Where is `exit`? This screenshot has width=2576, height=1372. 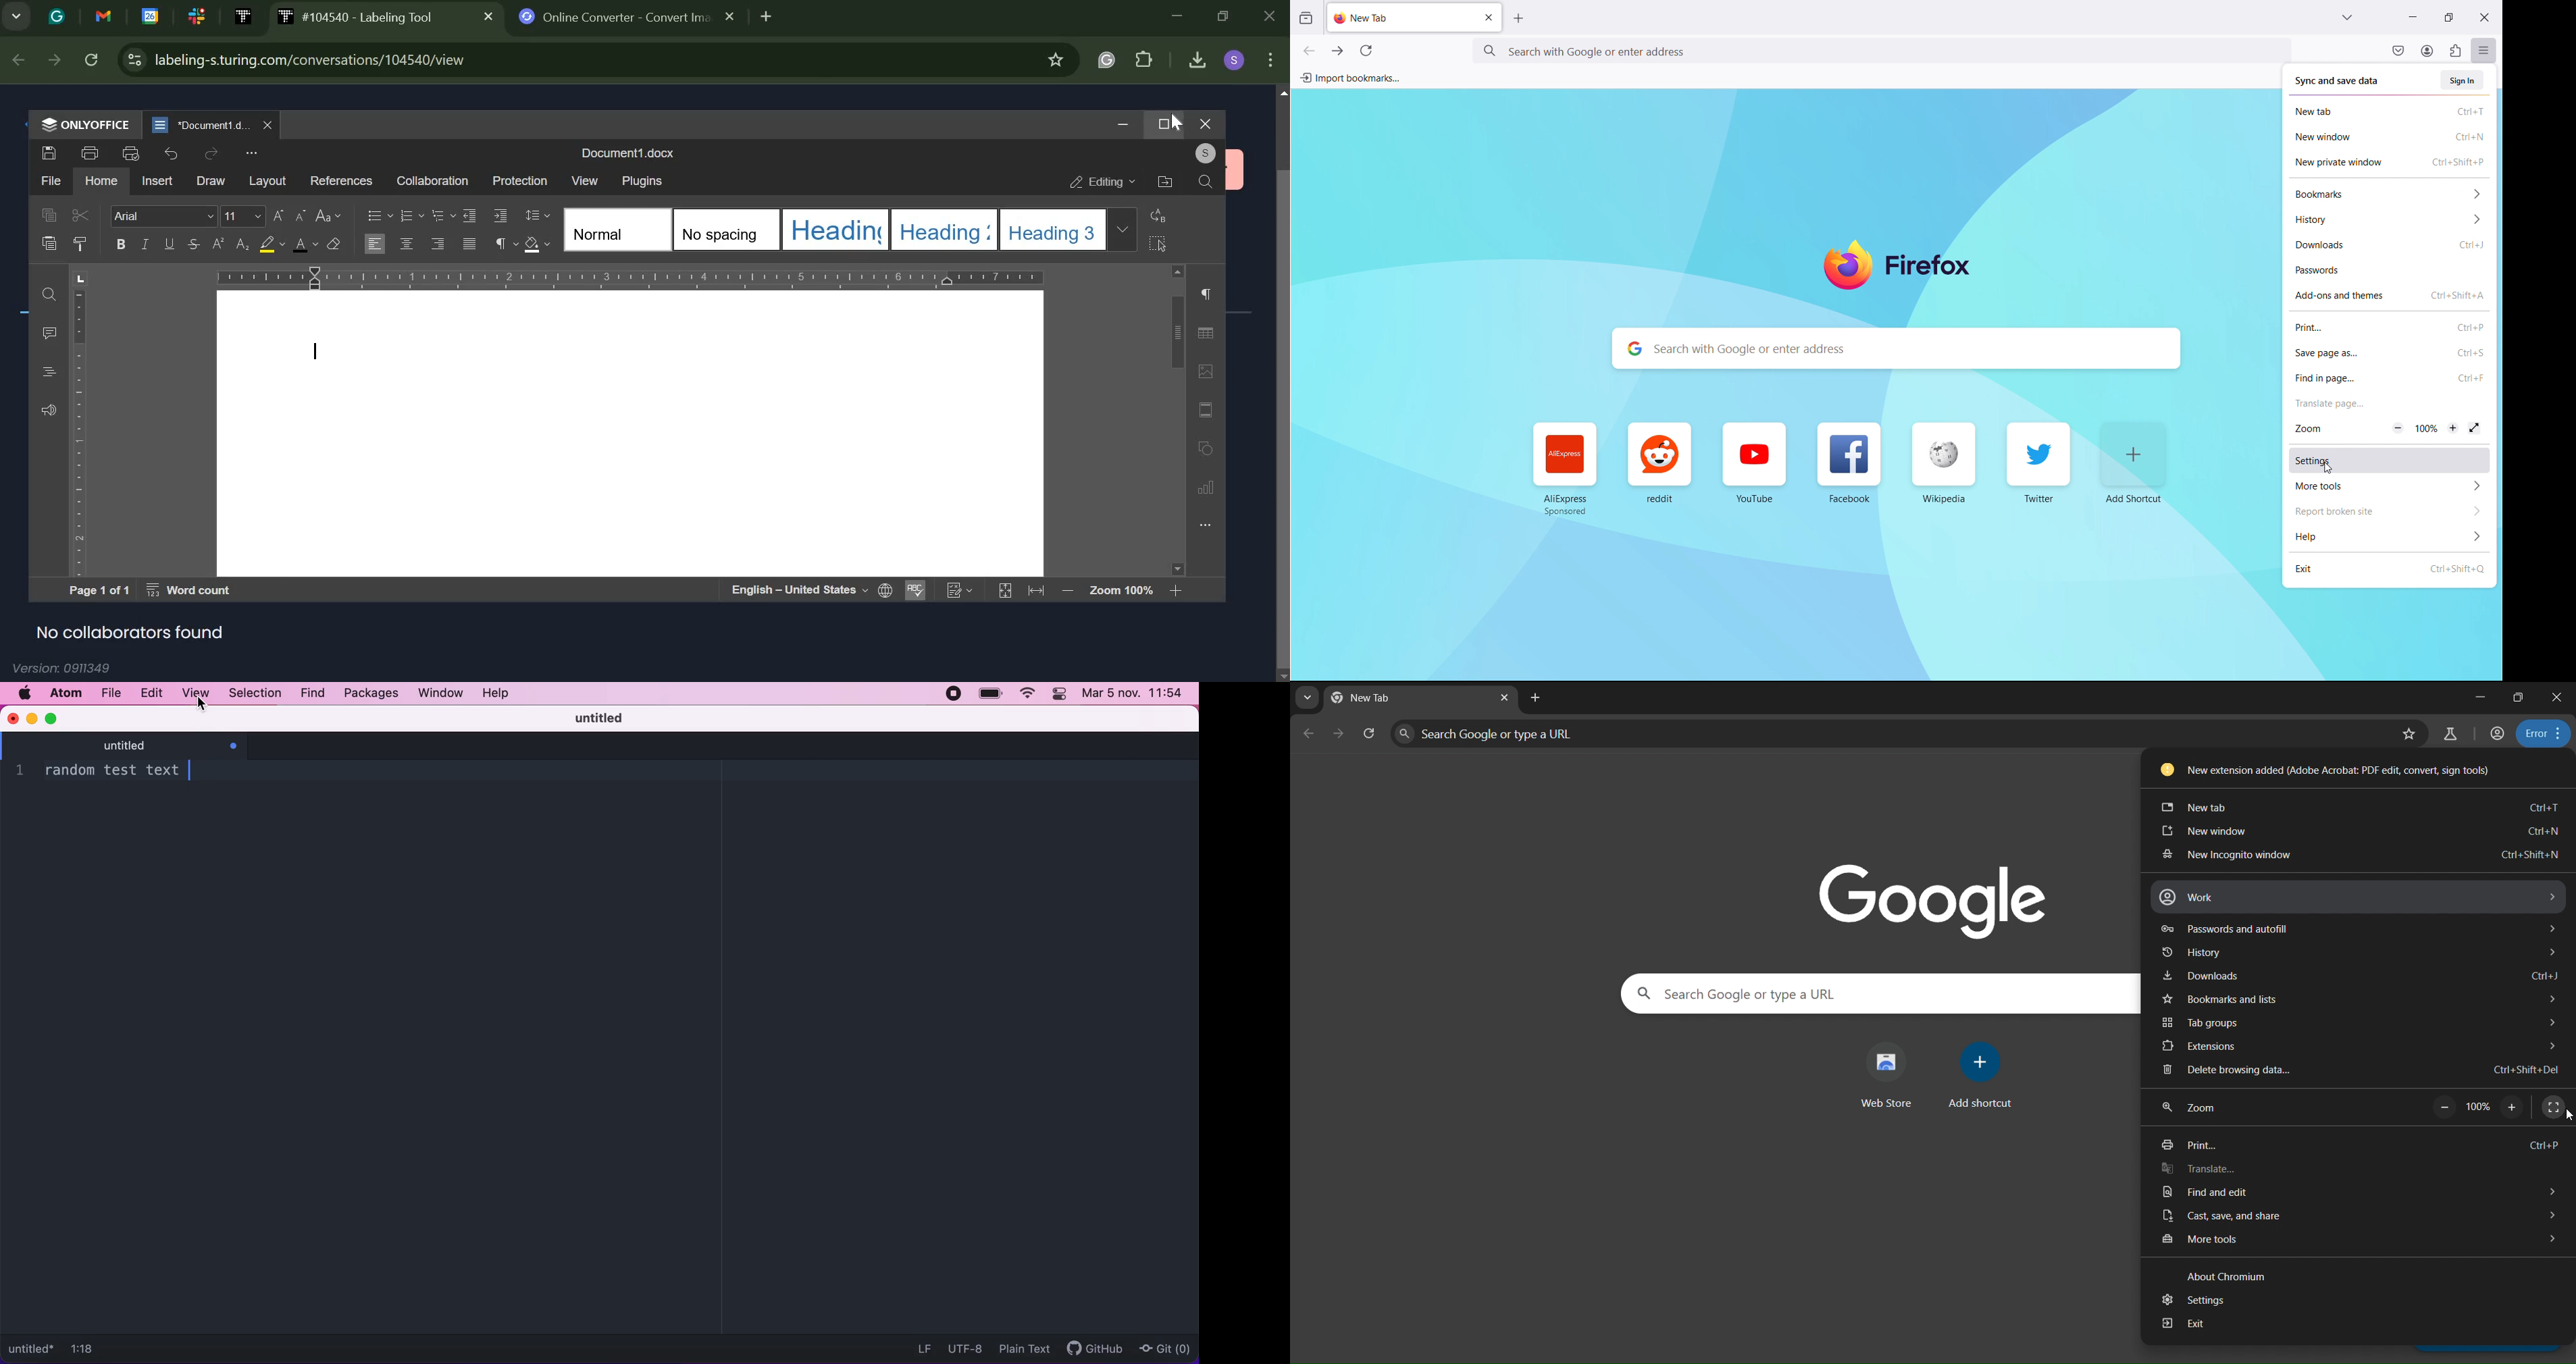 exit is located at coordinates (2344, 1326).